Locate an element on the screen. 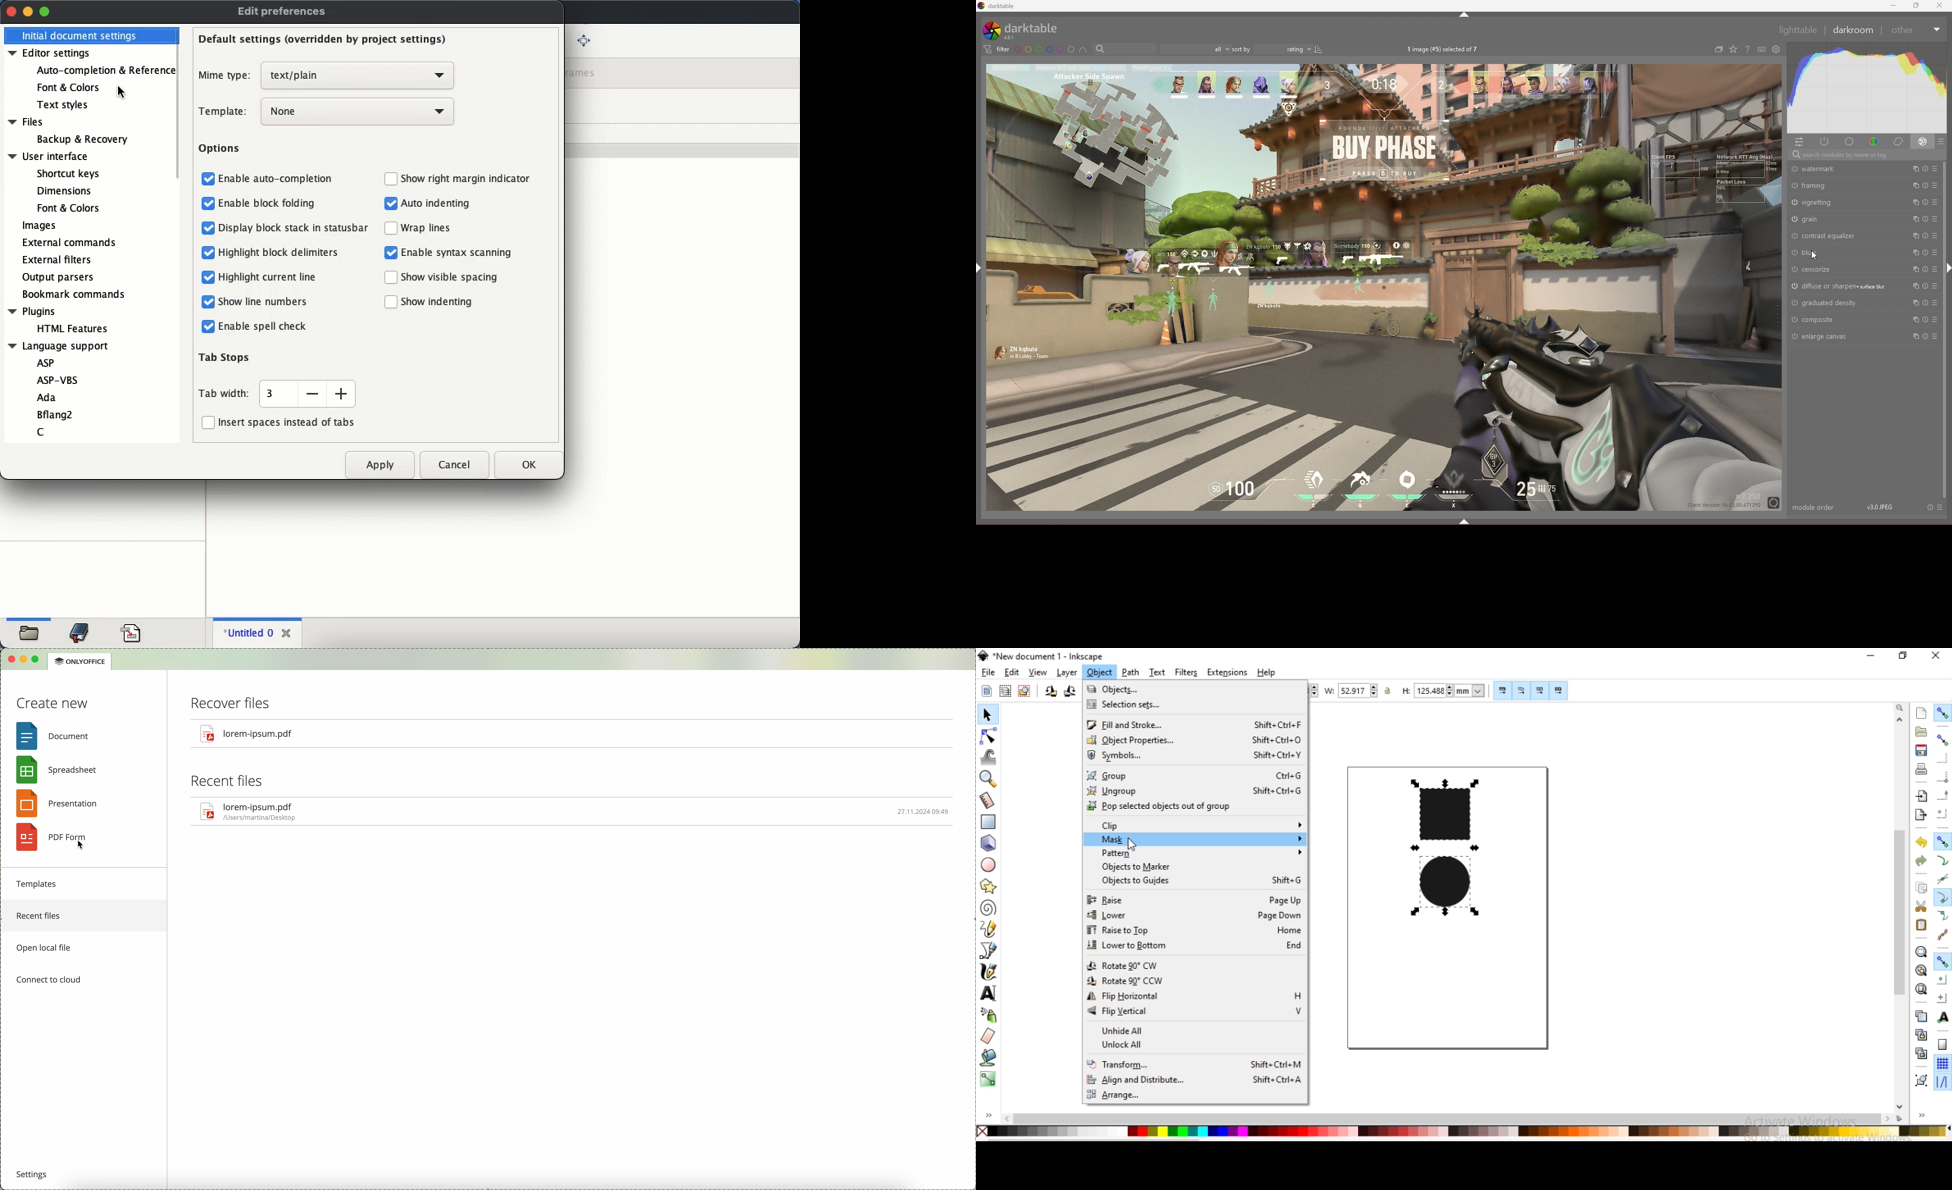 The width and height of the screenshot is (1960, 1204). presentation is located at coordinates (64, 803).